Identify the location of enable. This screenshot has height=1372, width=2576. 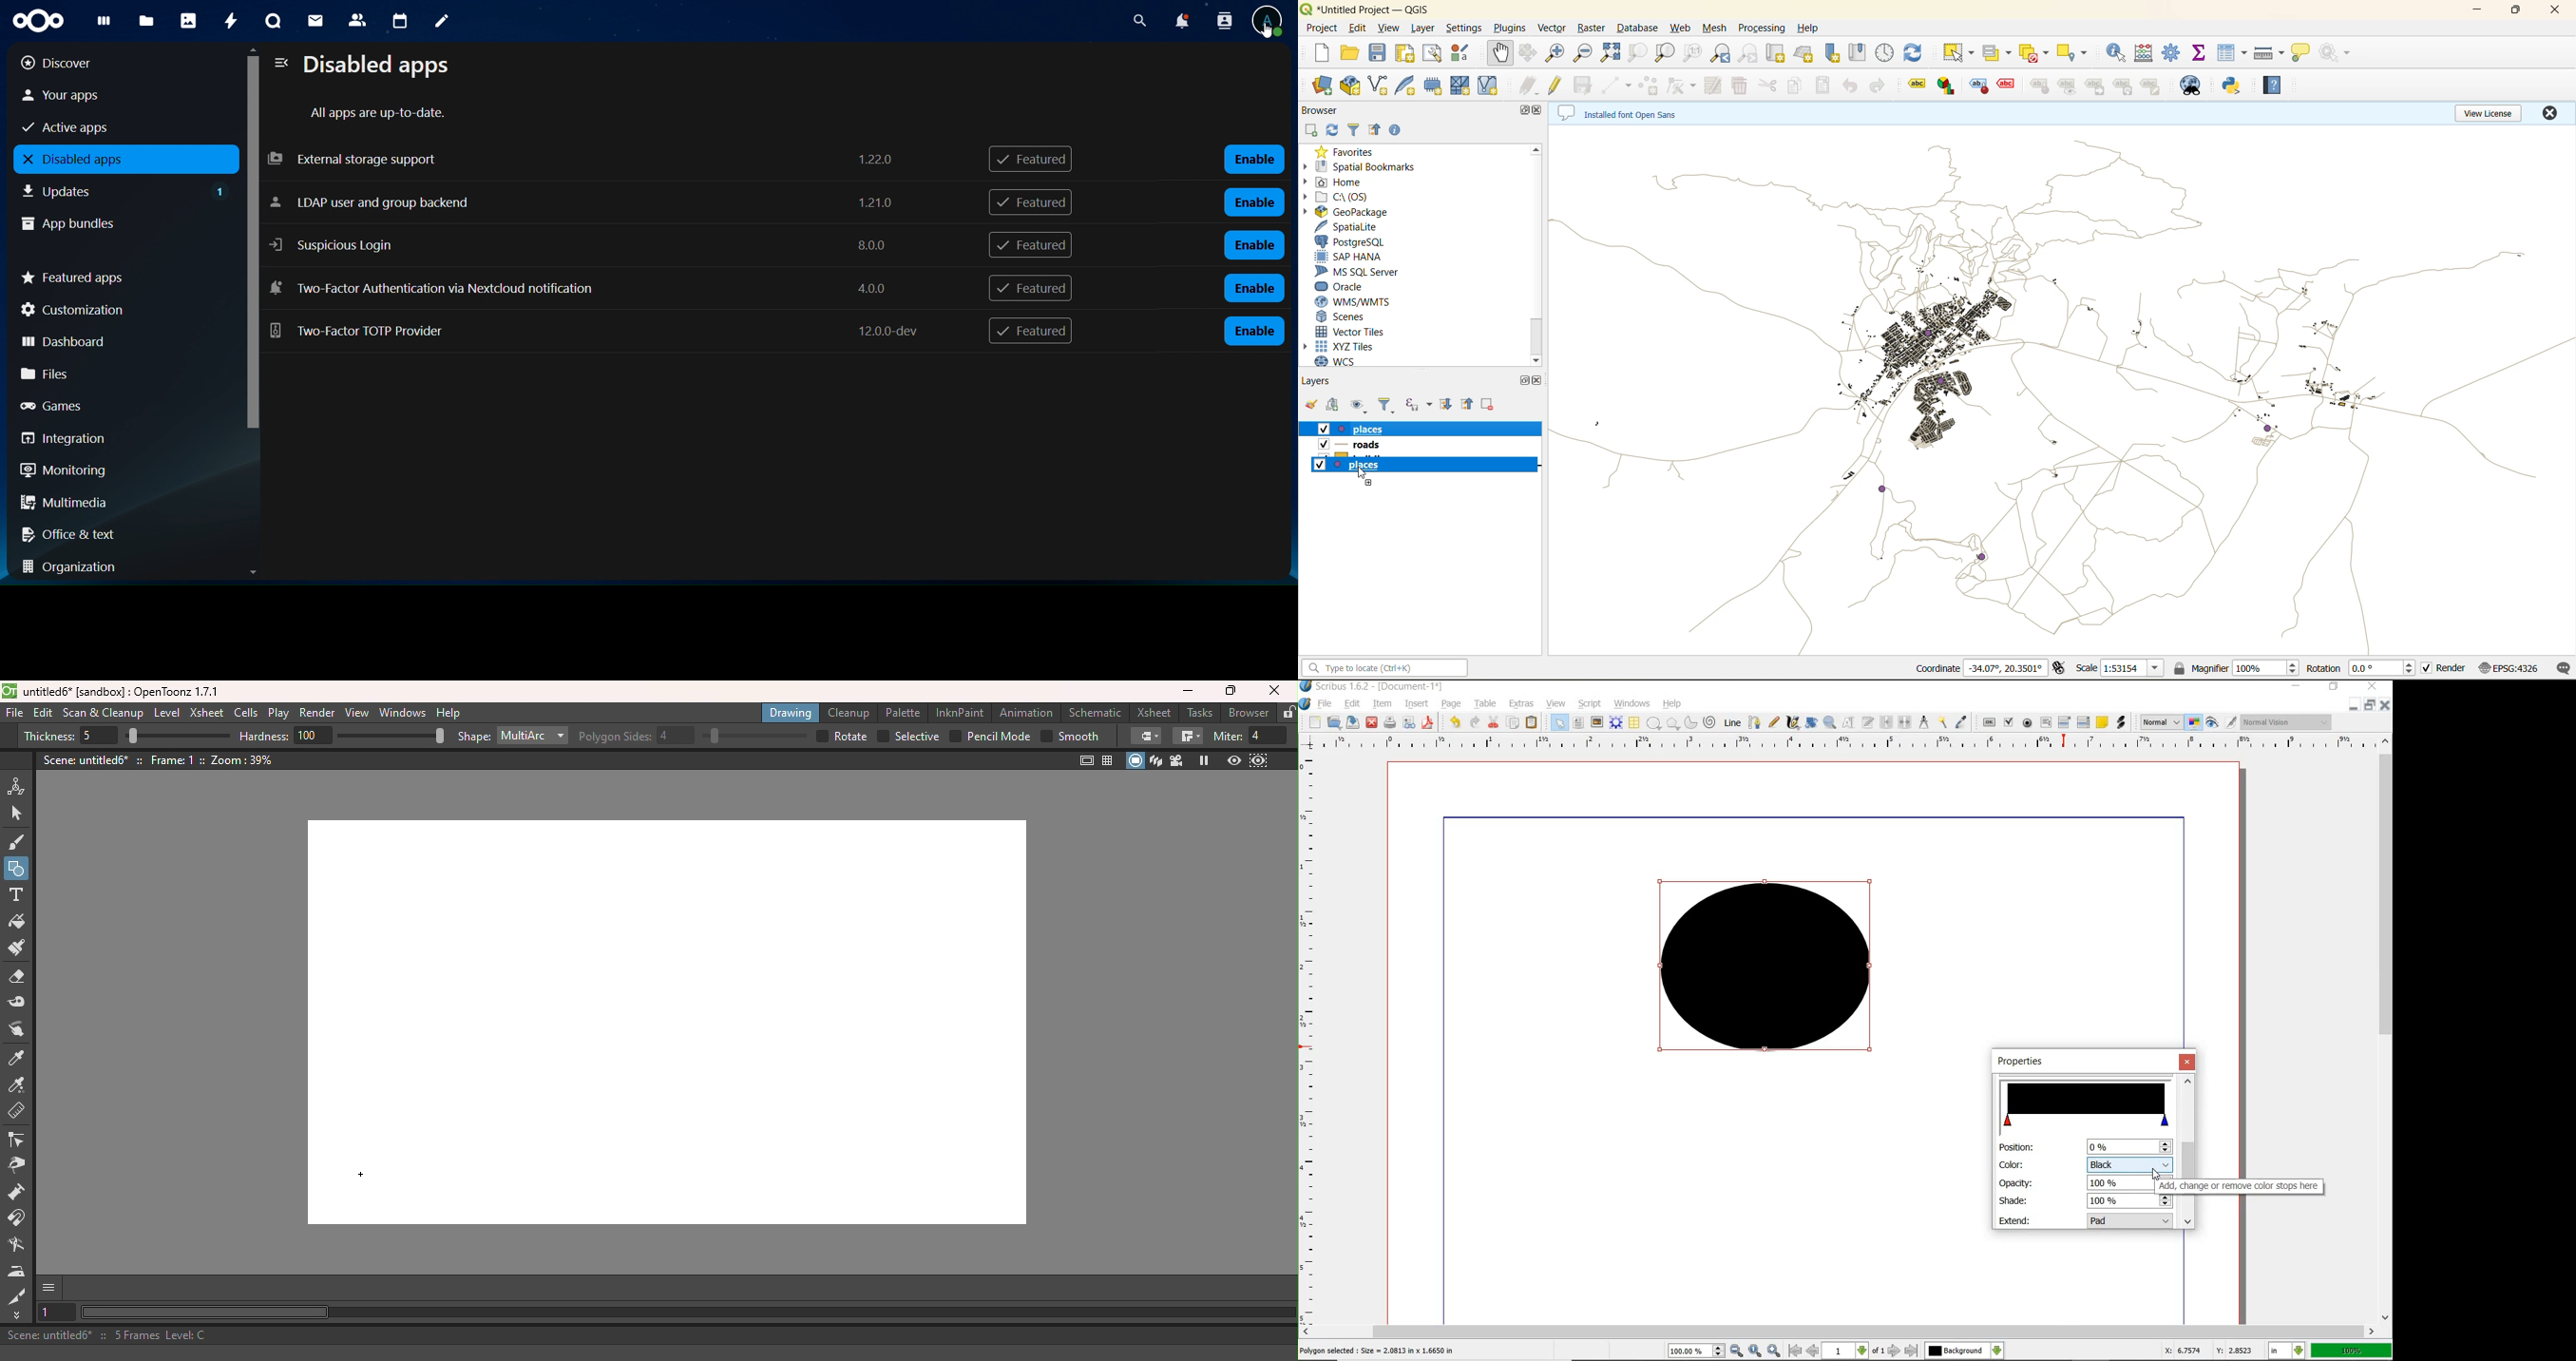
(1254, 331).